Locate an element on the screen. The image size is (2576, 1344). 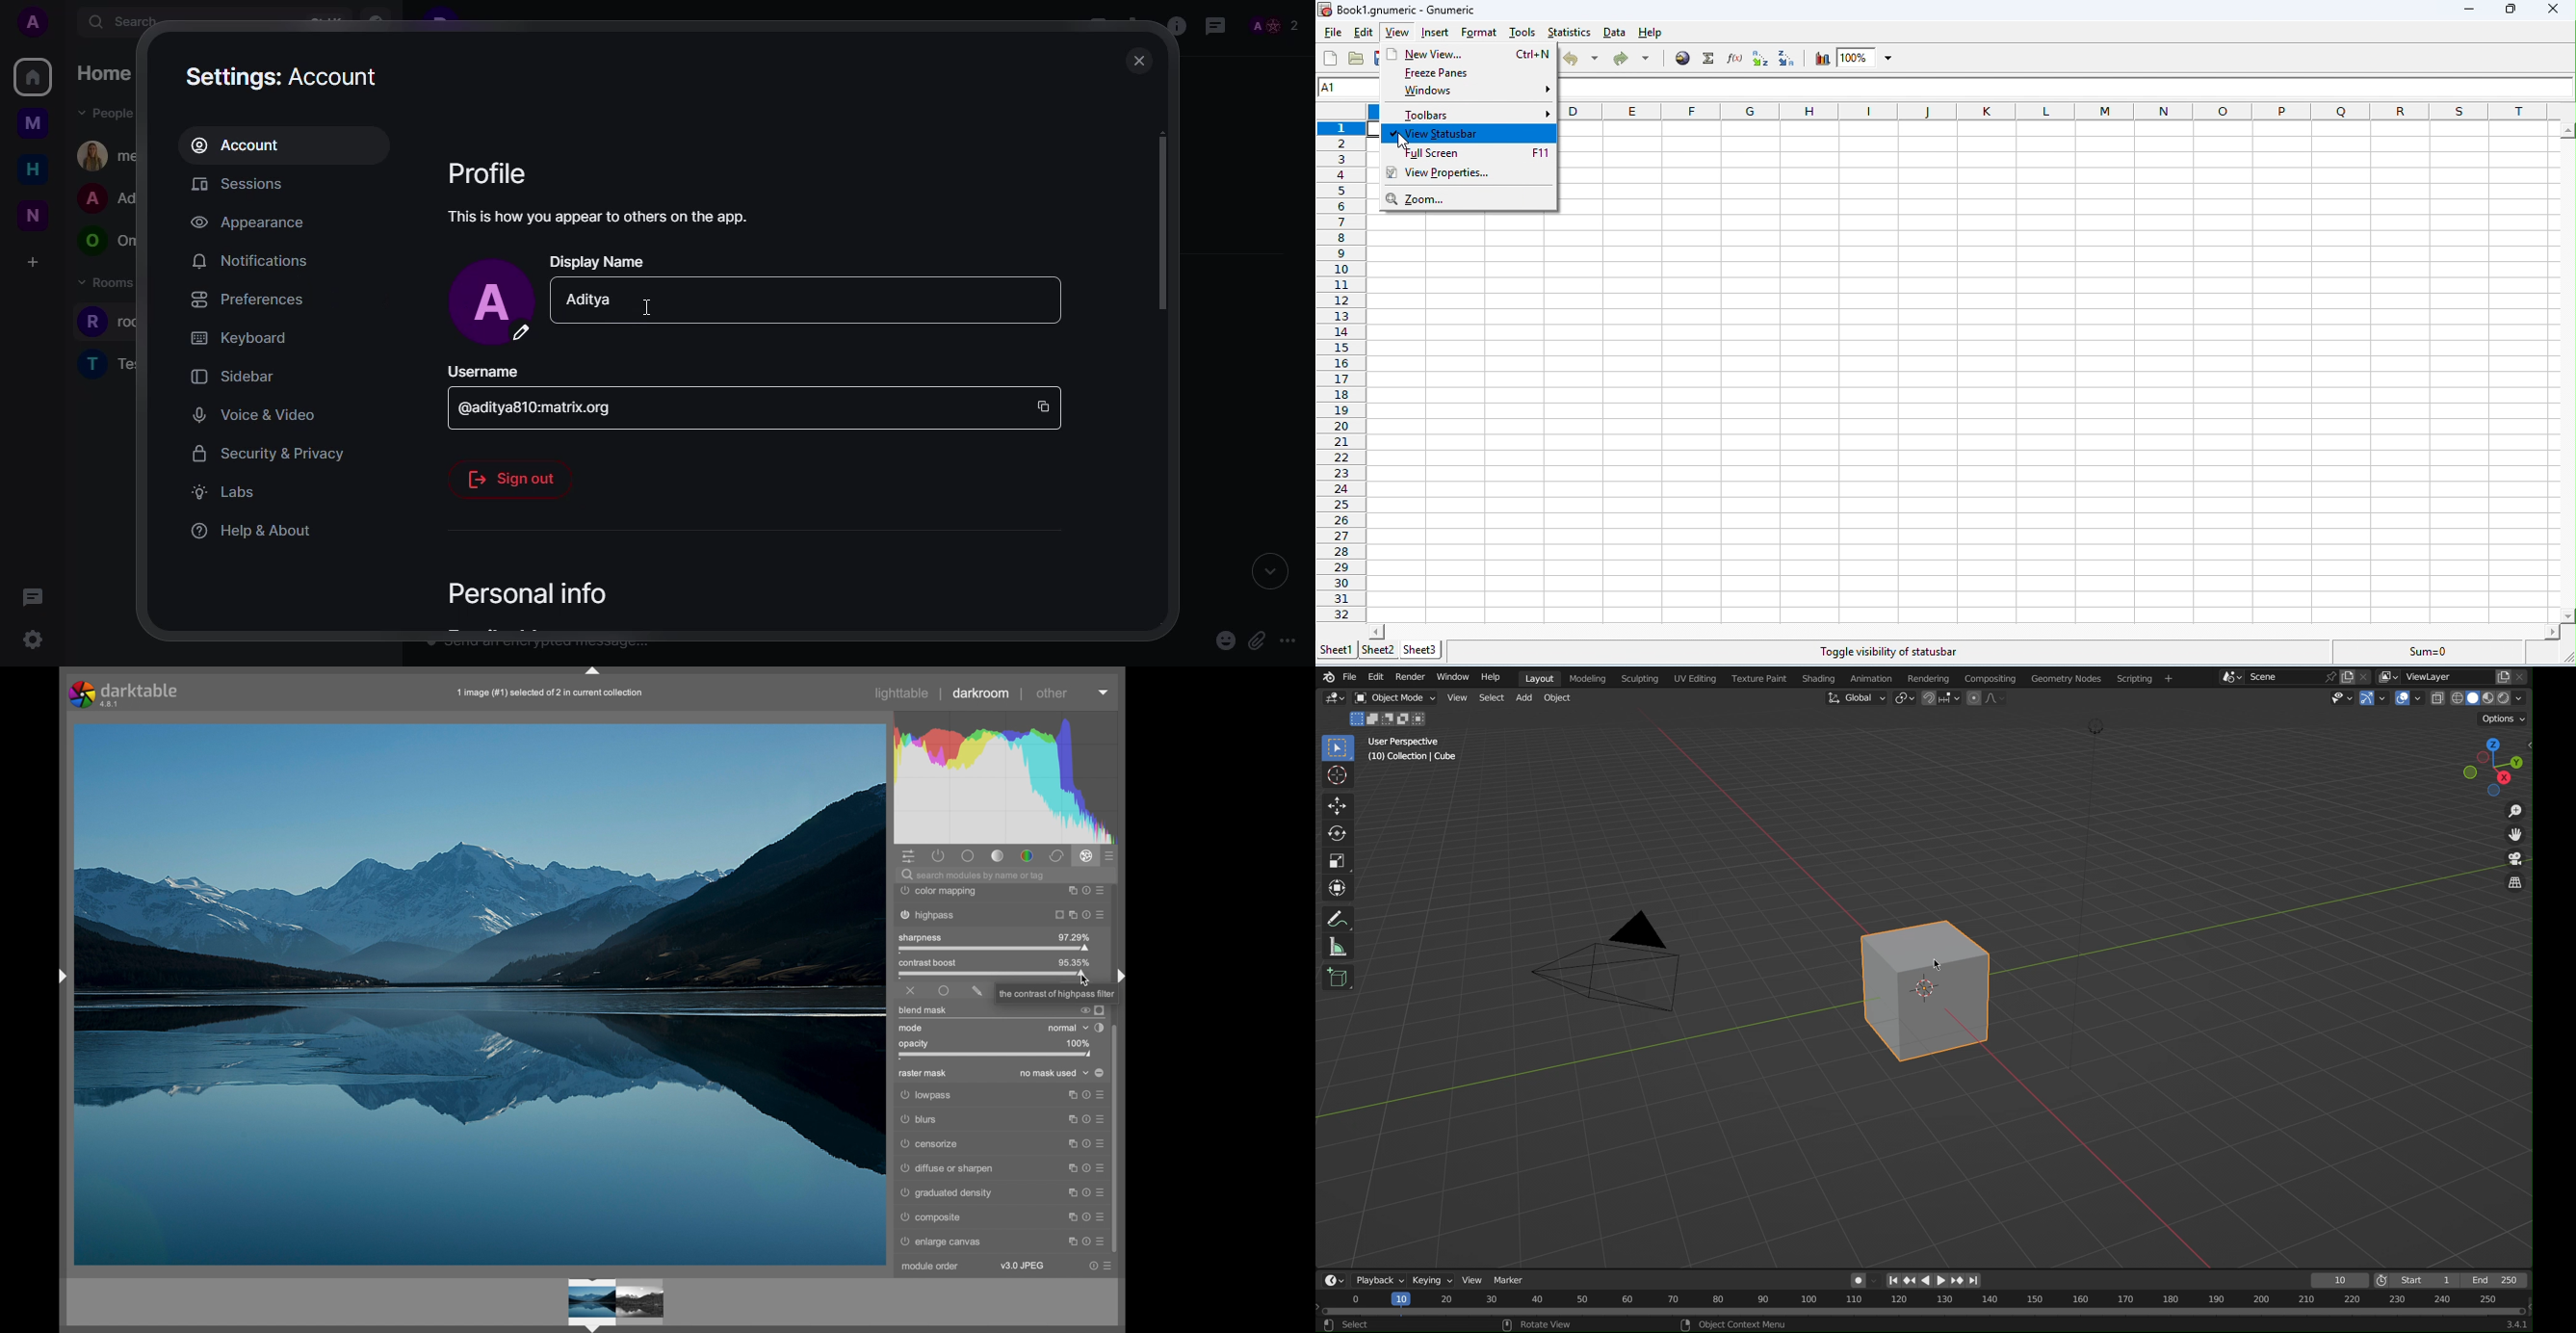
quick settings is located at coordinates (30, 640).